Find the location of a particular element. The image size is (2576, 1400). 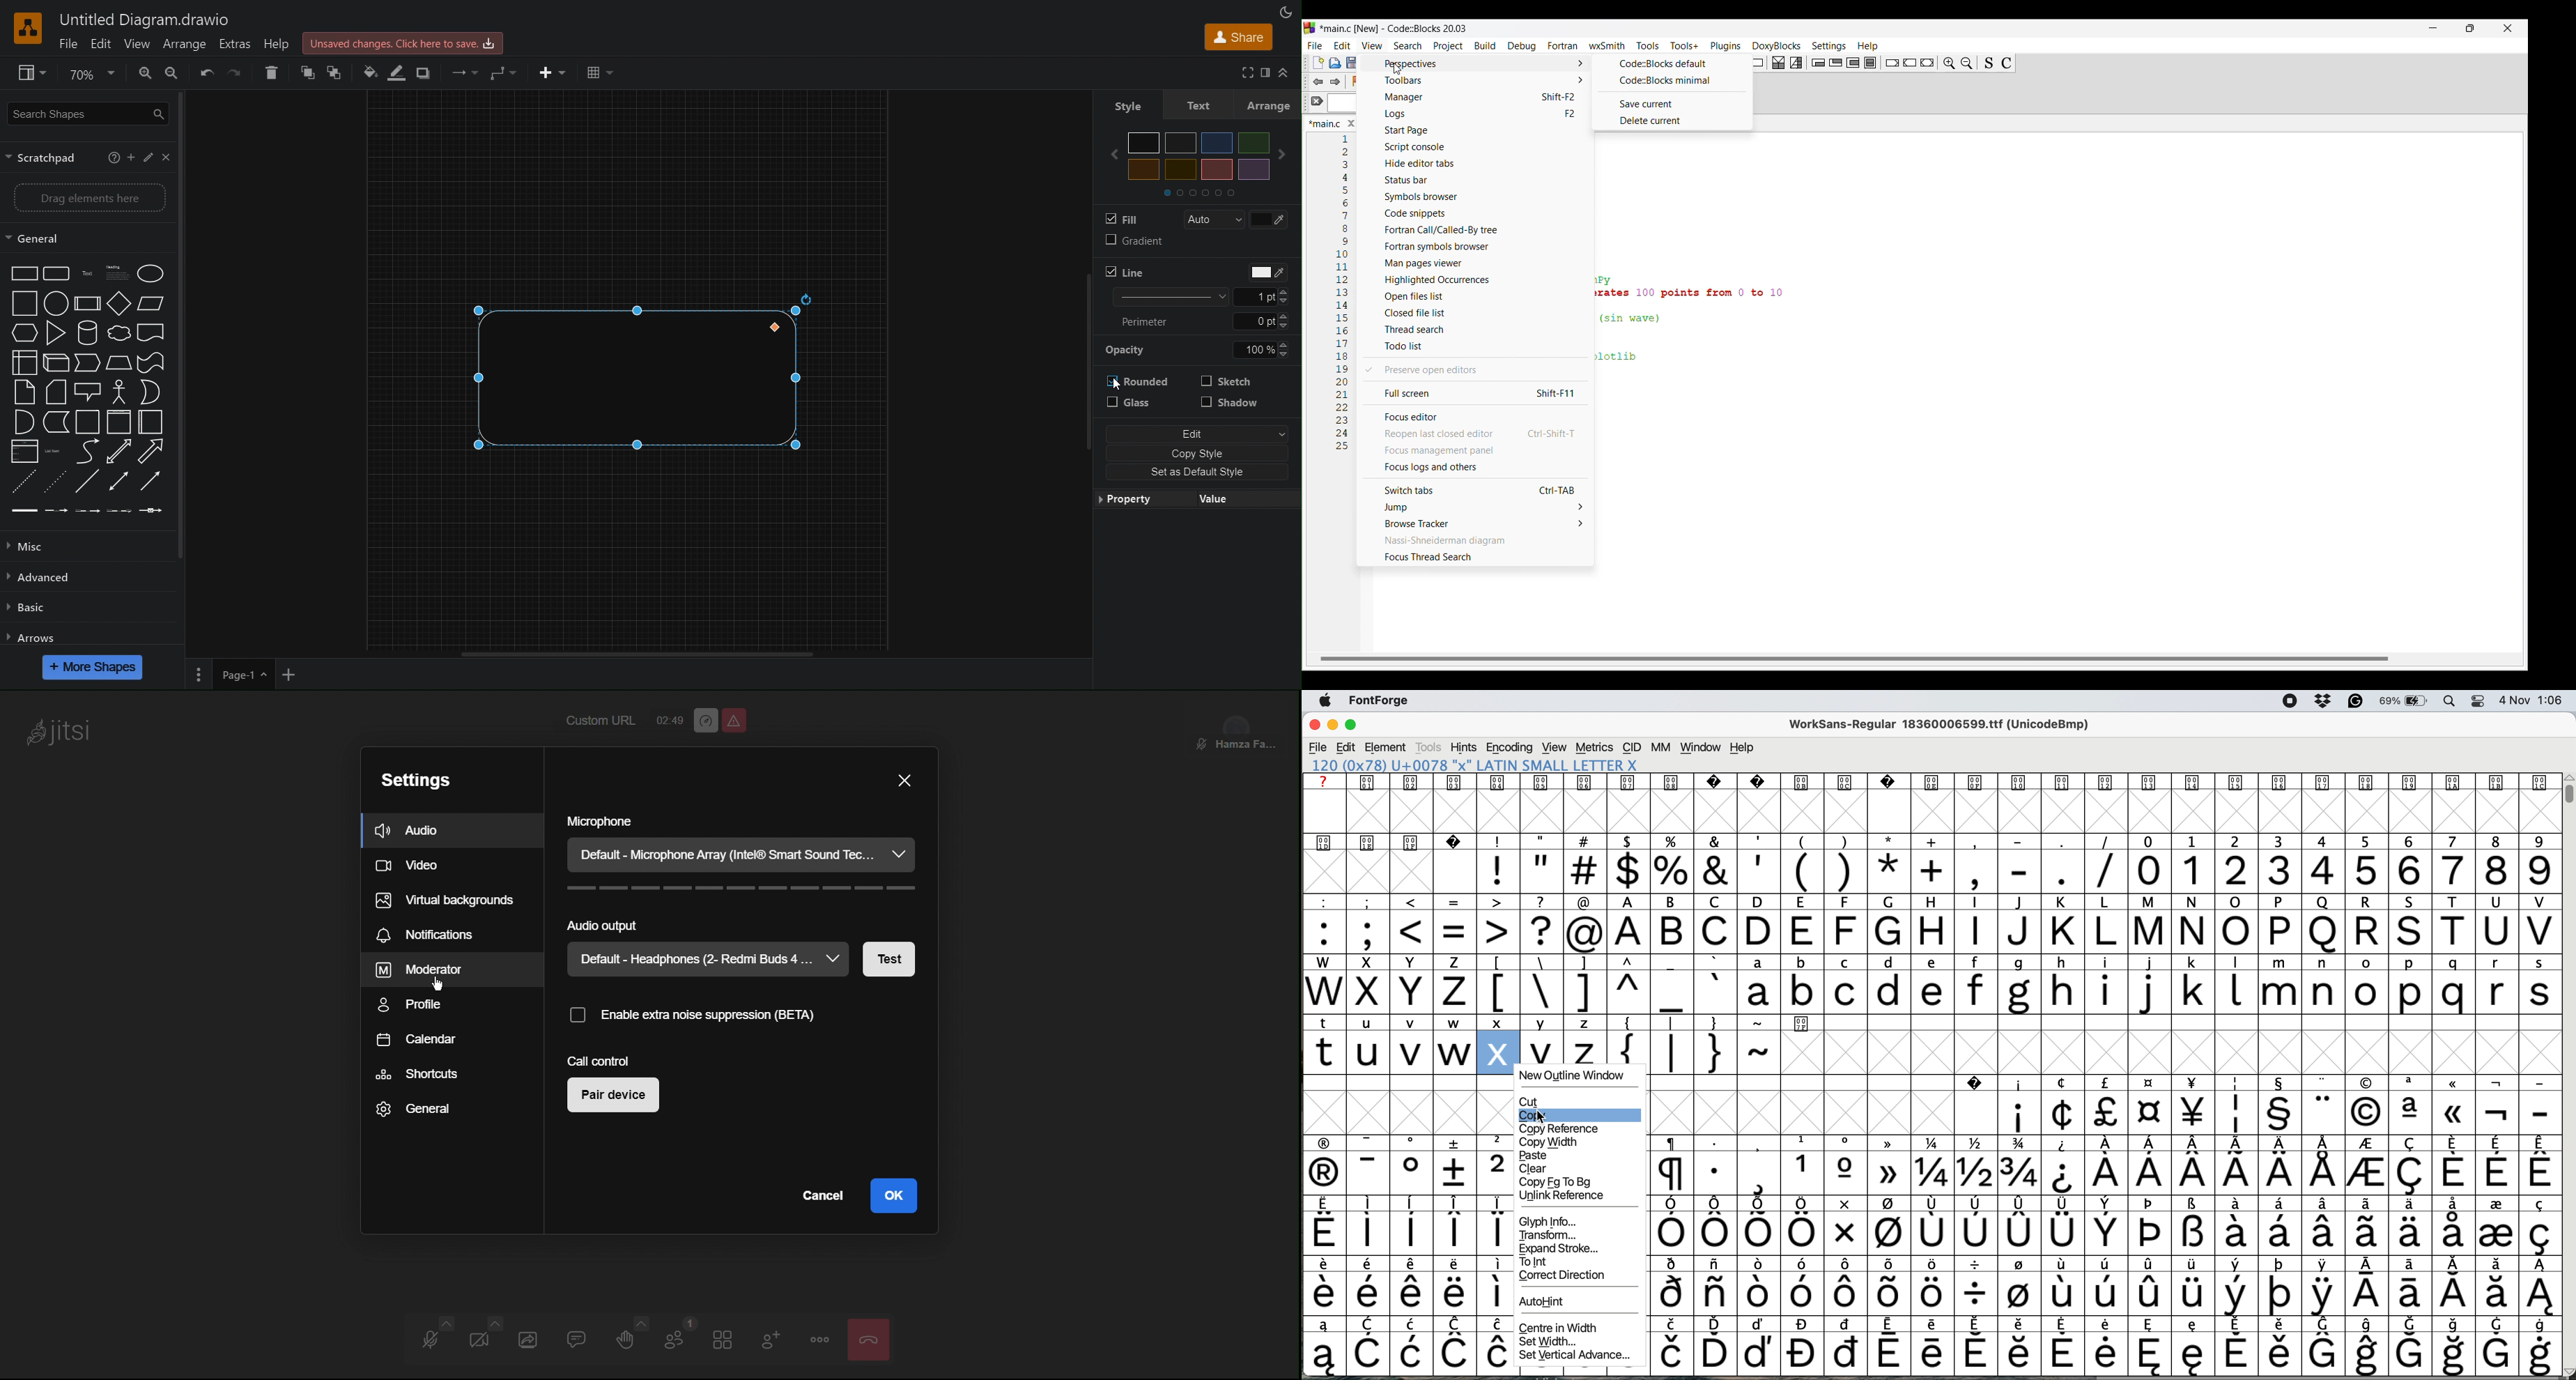

General is located at coordinates (416, 1108).